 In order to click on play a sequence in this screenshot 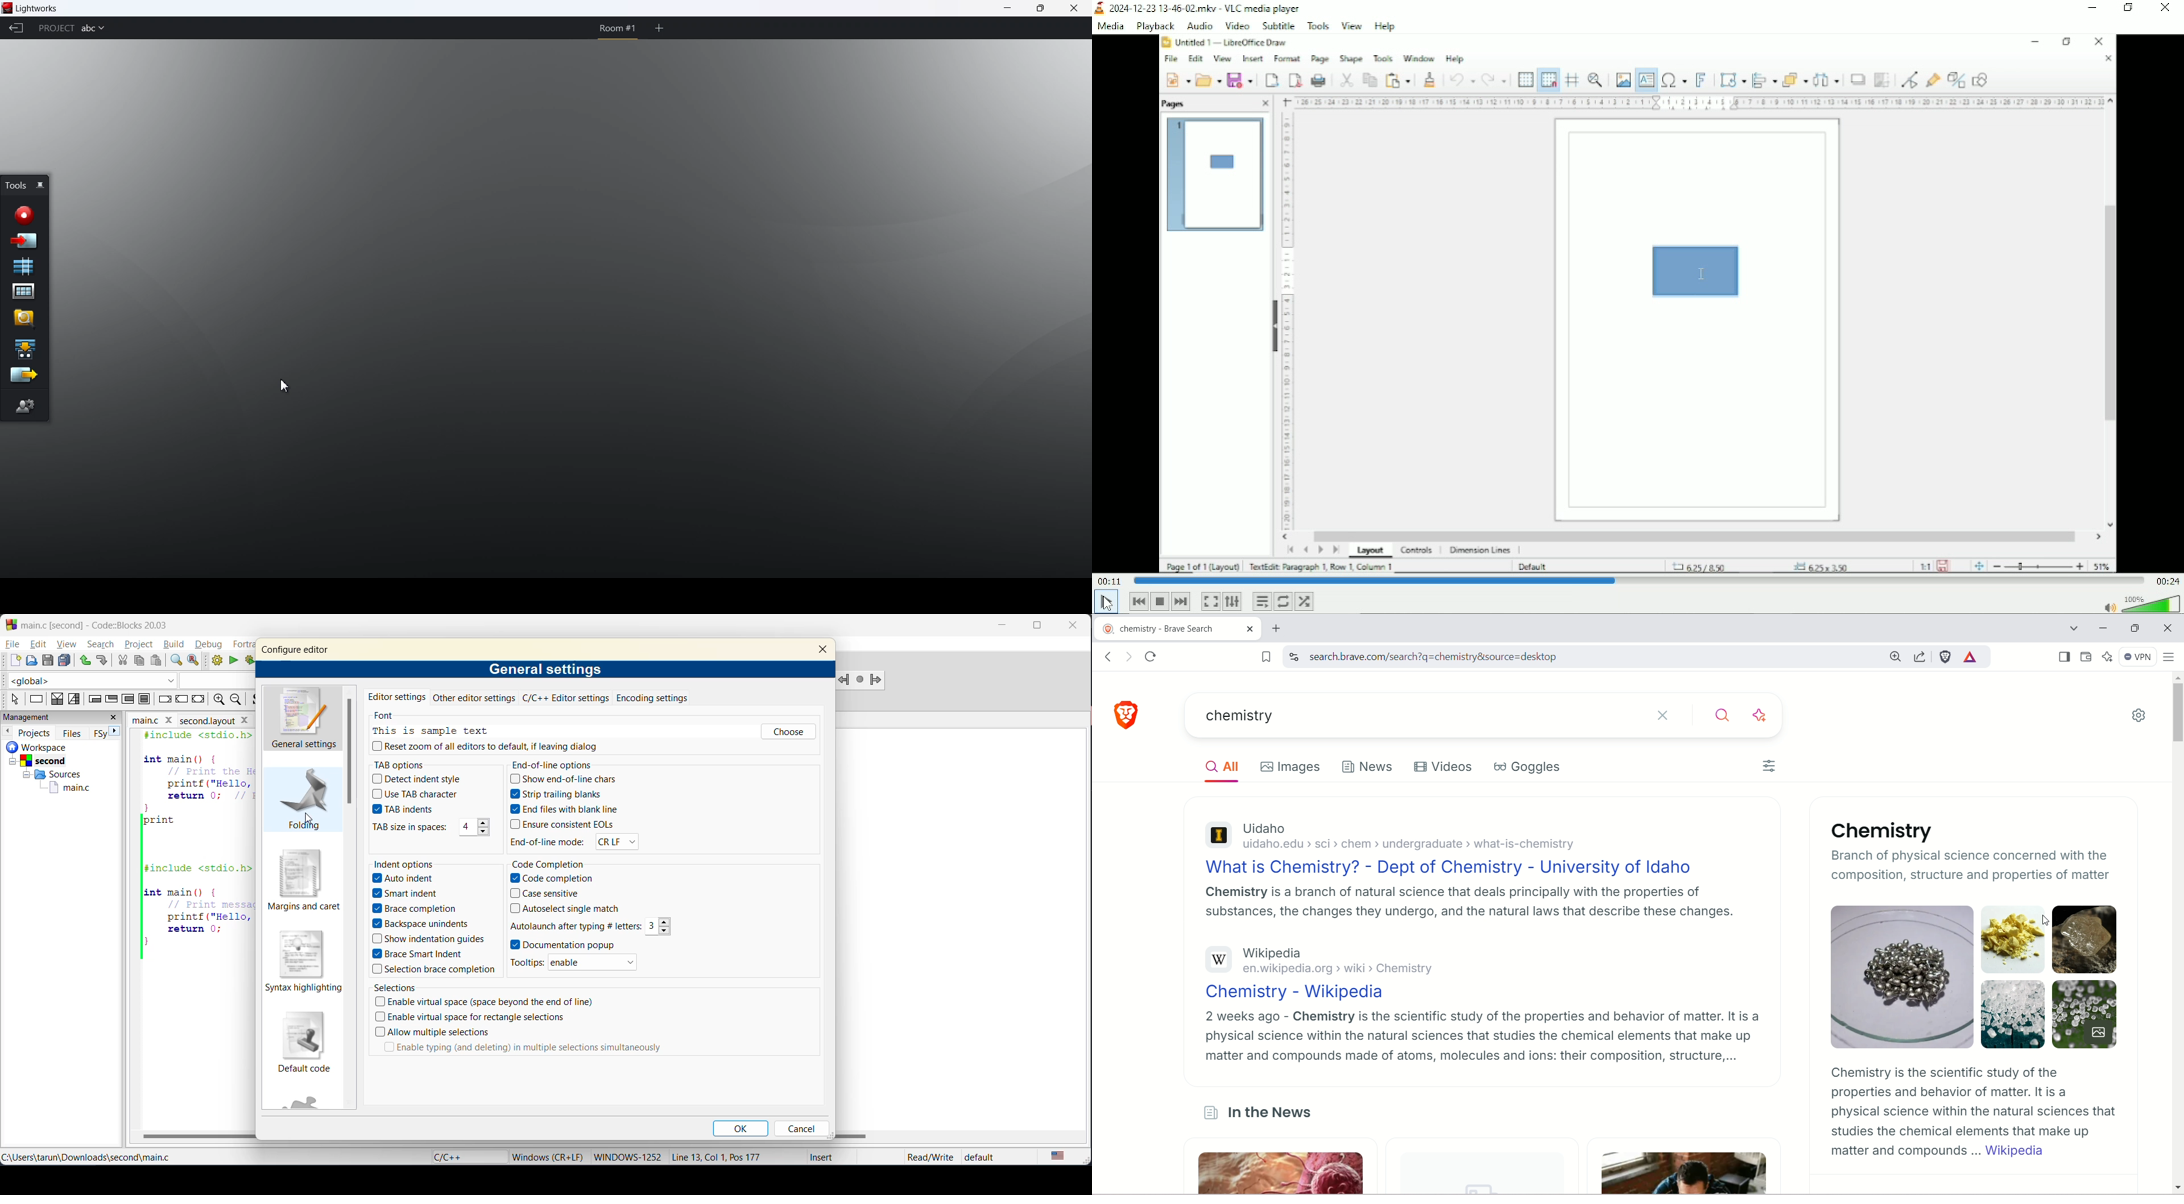, I will do `click(24, 349)`.